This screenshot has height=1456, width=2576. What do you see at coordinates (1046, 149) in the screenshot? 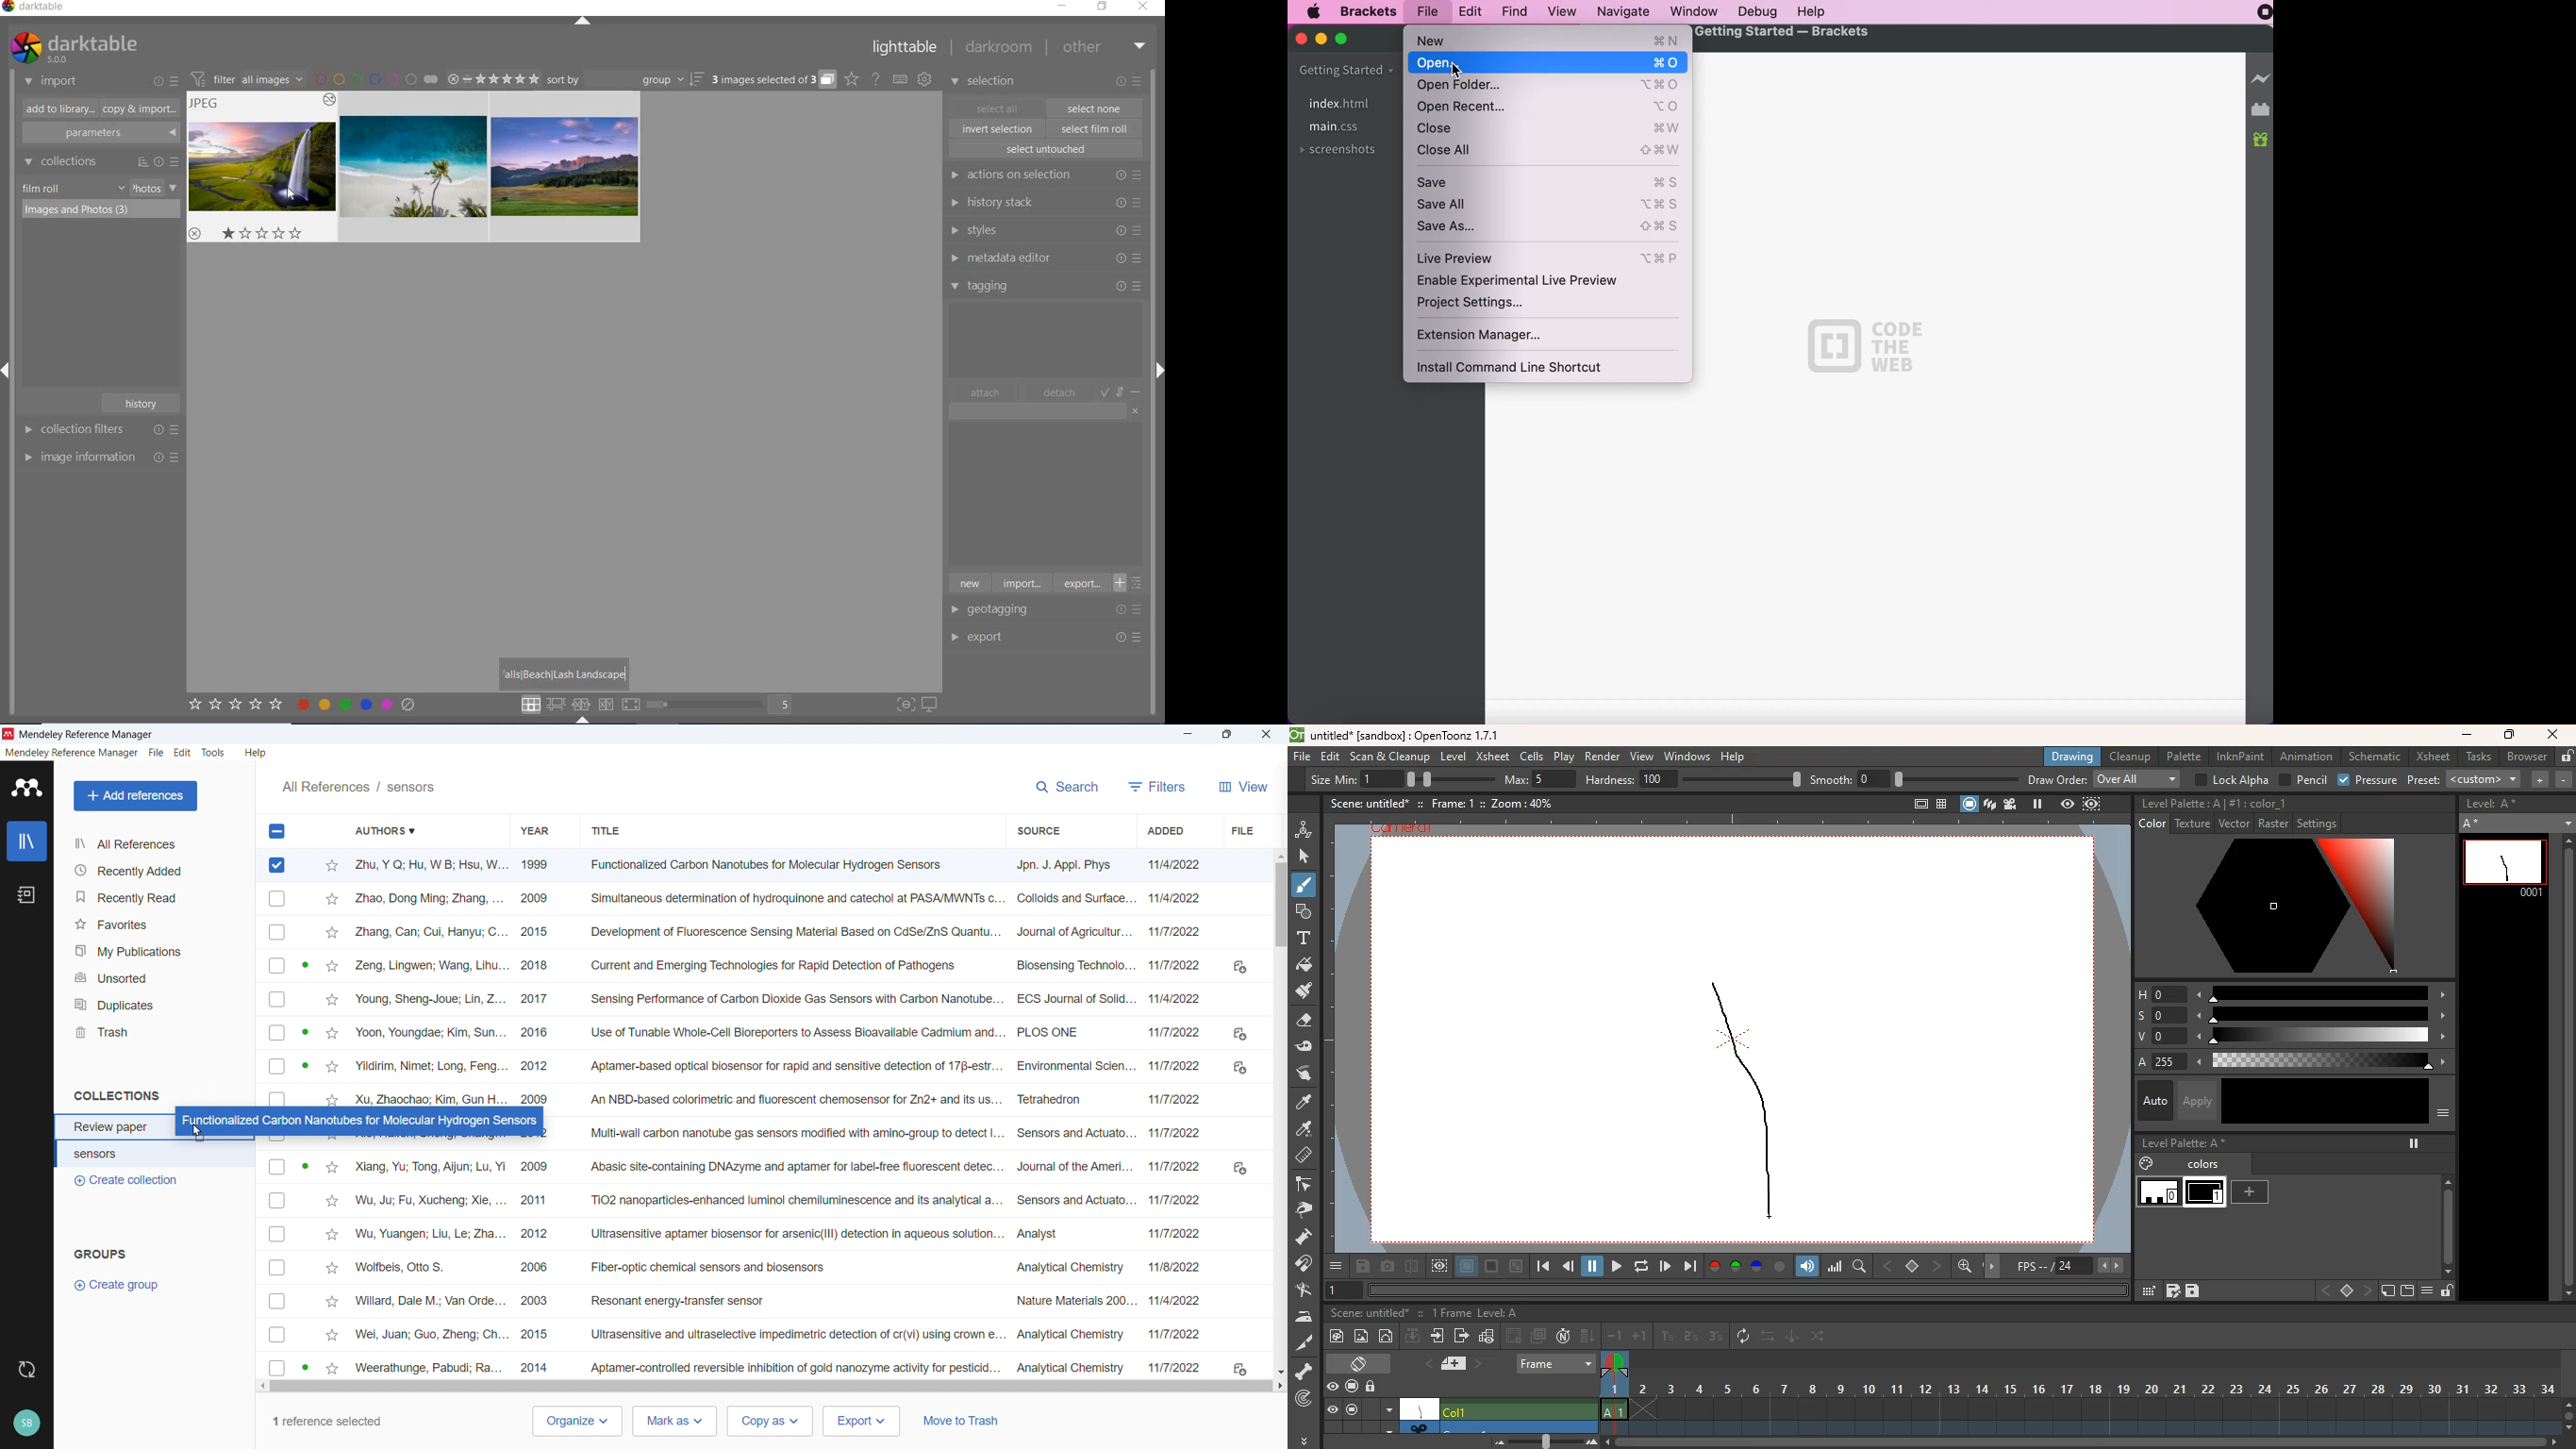
I see `select untouched` at bounding box center [1046, 149].